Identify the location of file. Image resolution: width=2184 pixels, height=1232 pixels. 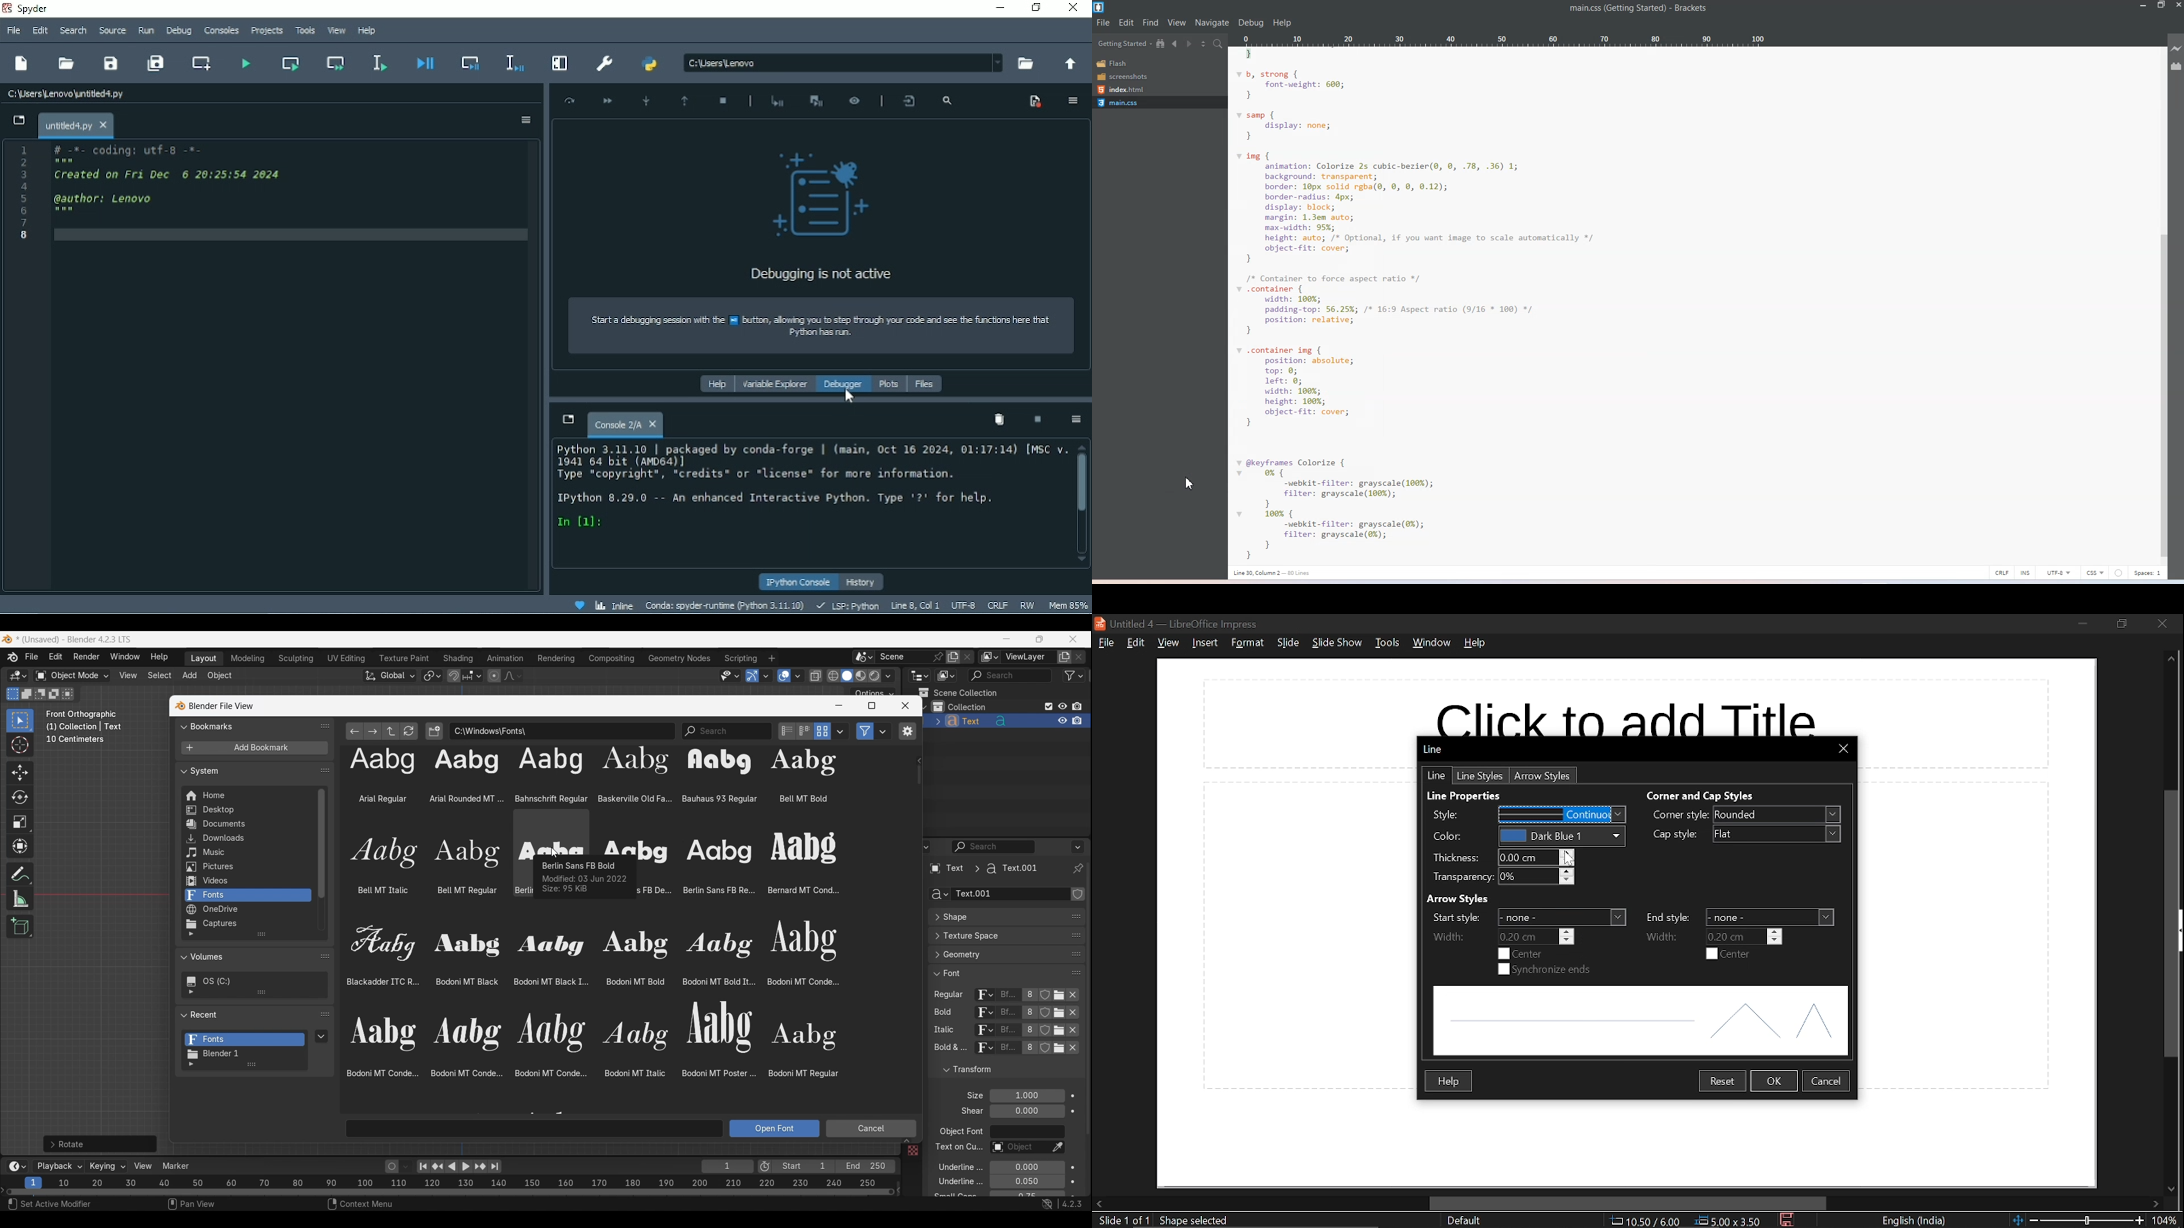
(1107, 644).